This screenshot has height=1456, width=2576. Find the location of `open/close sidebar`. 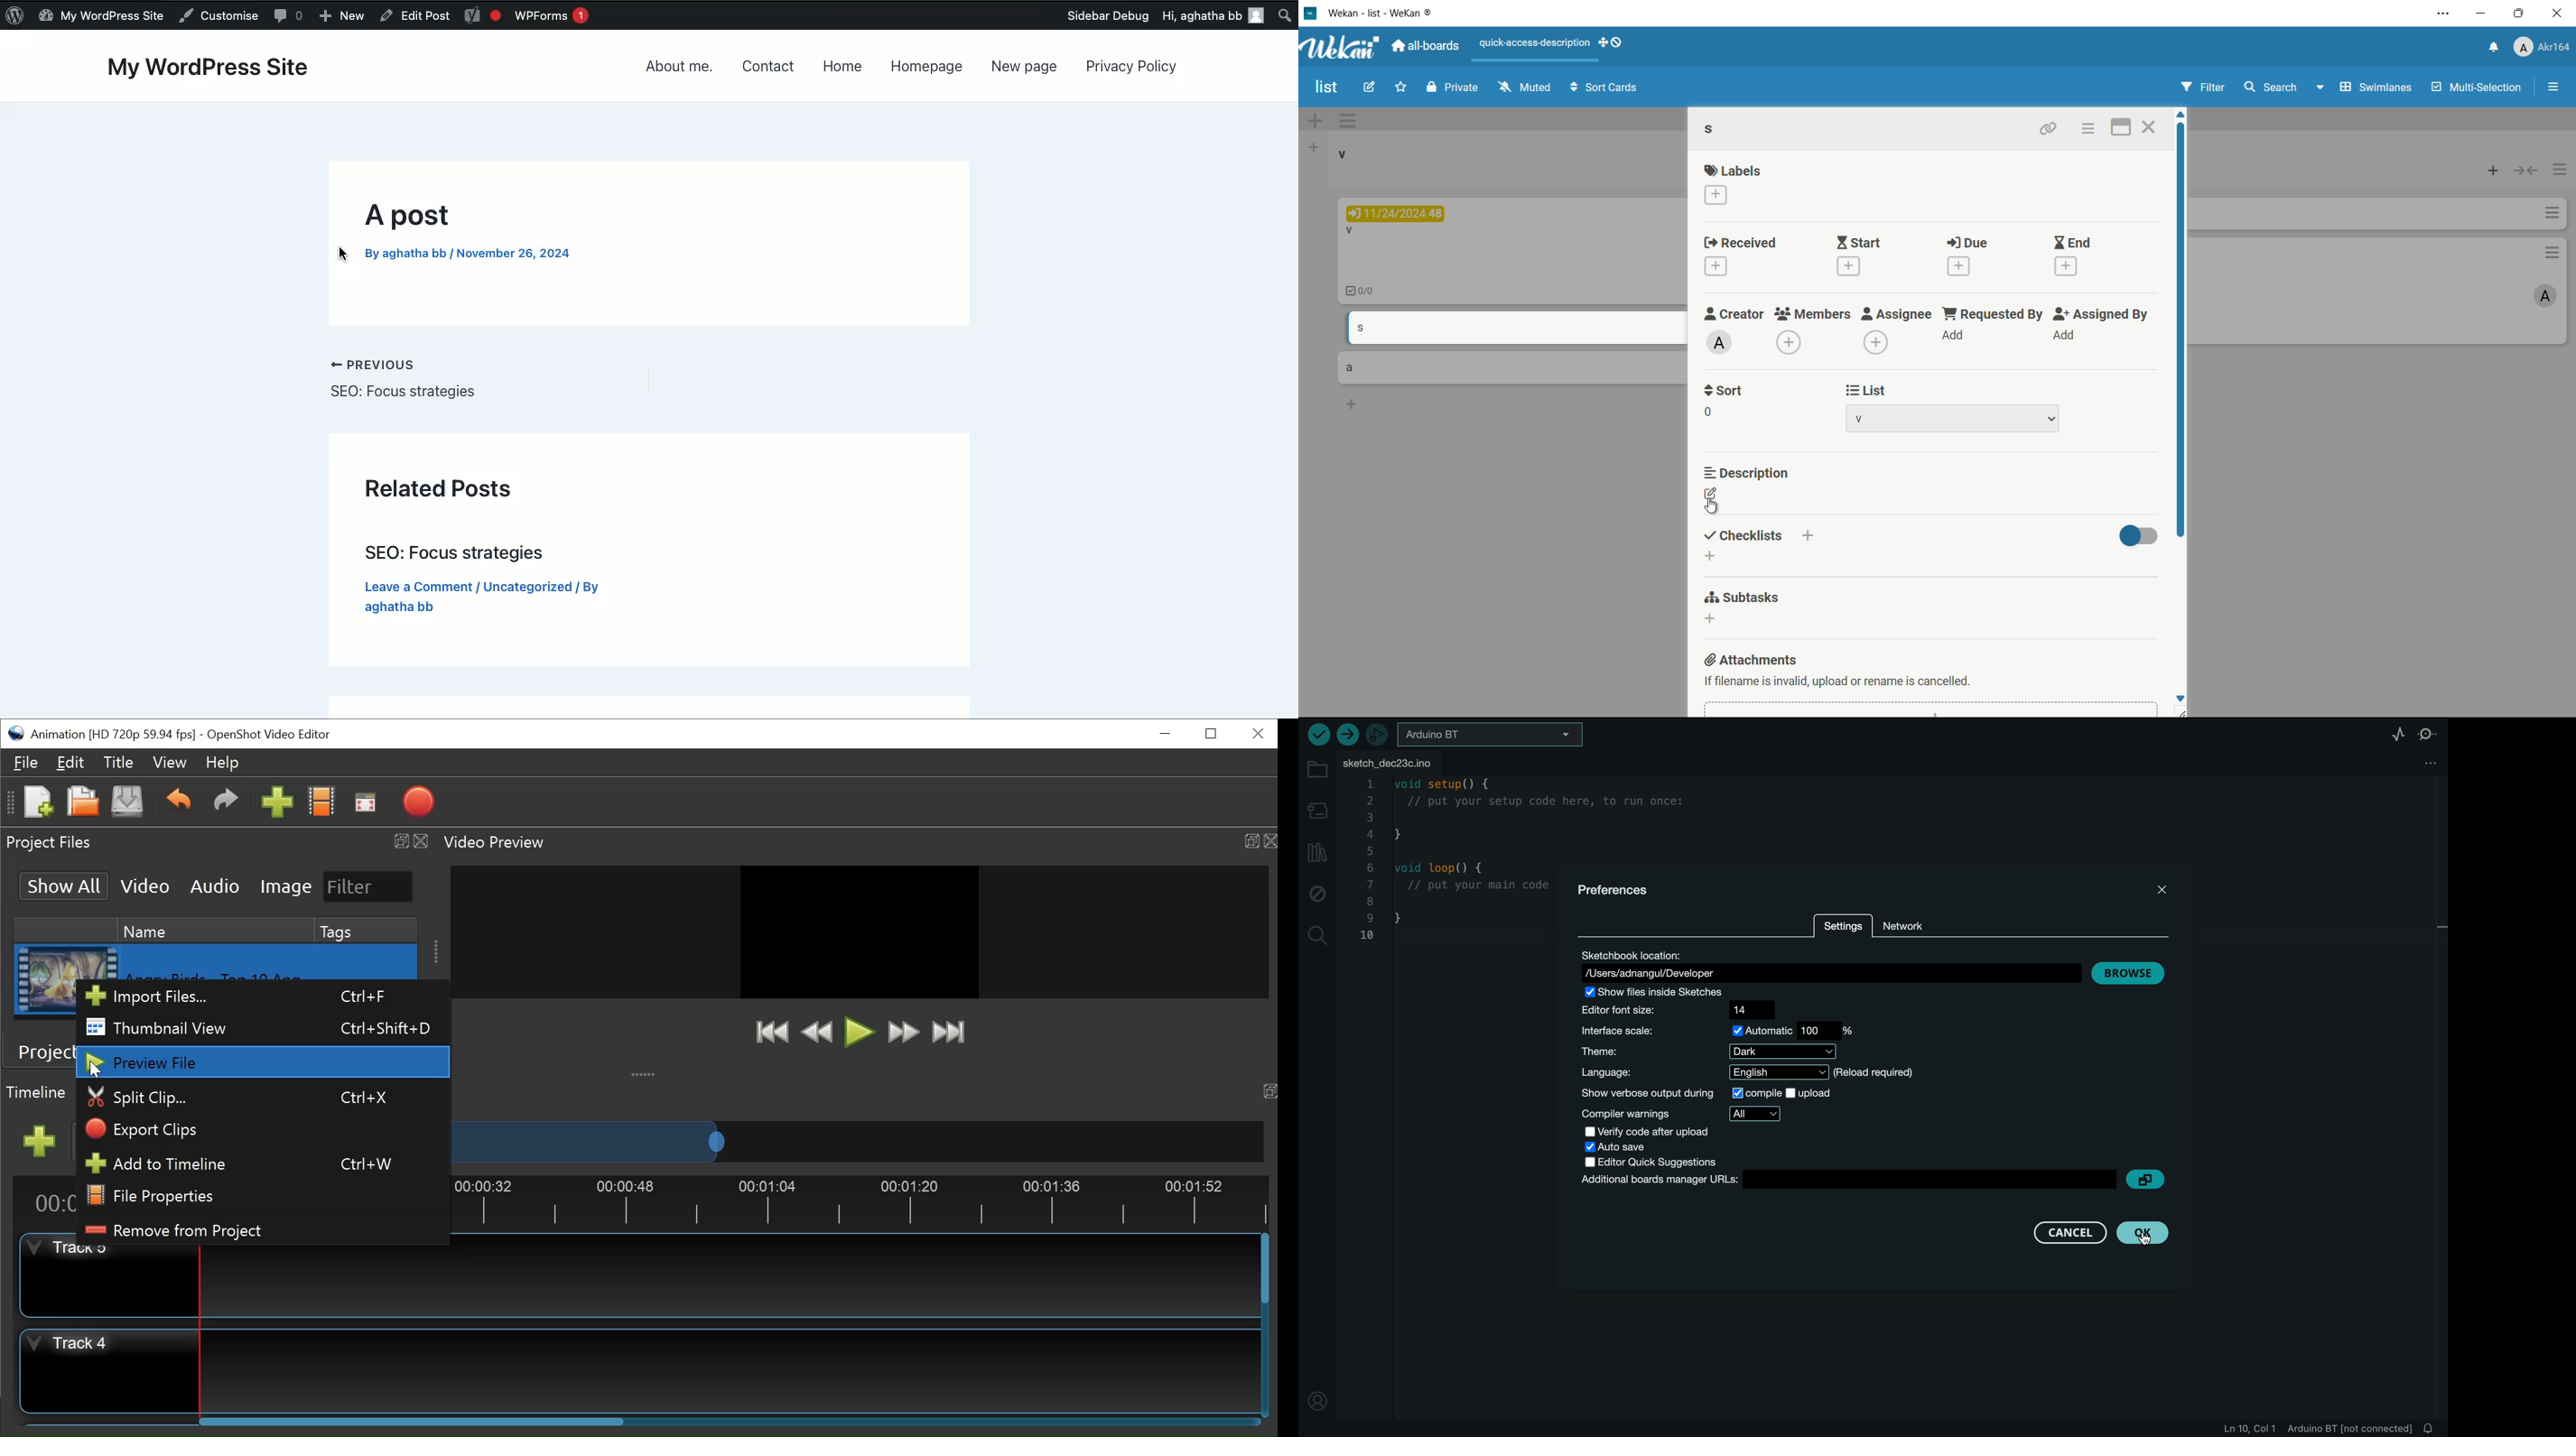

open/close sidebar is located at coordinates (2553, 87).